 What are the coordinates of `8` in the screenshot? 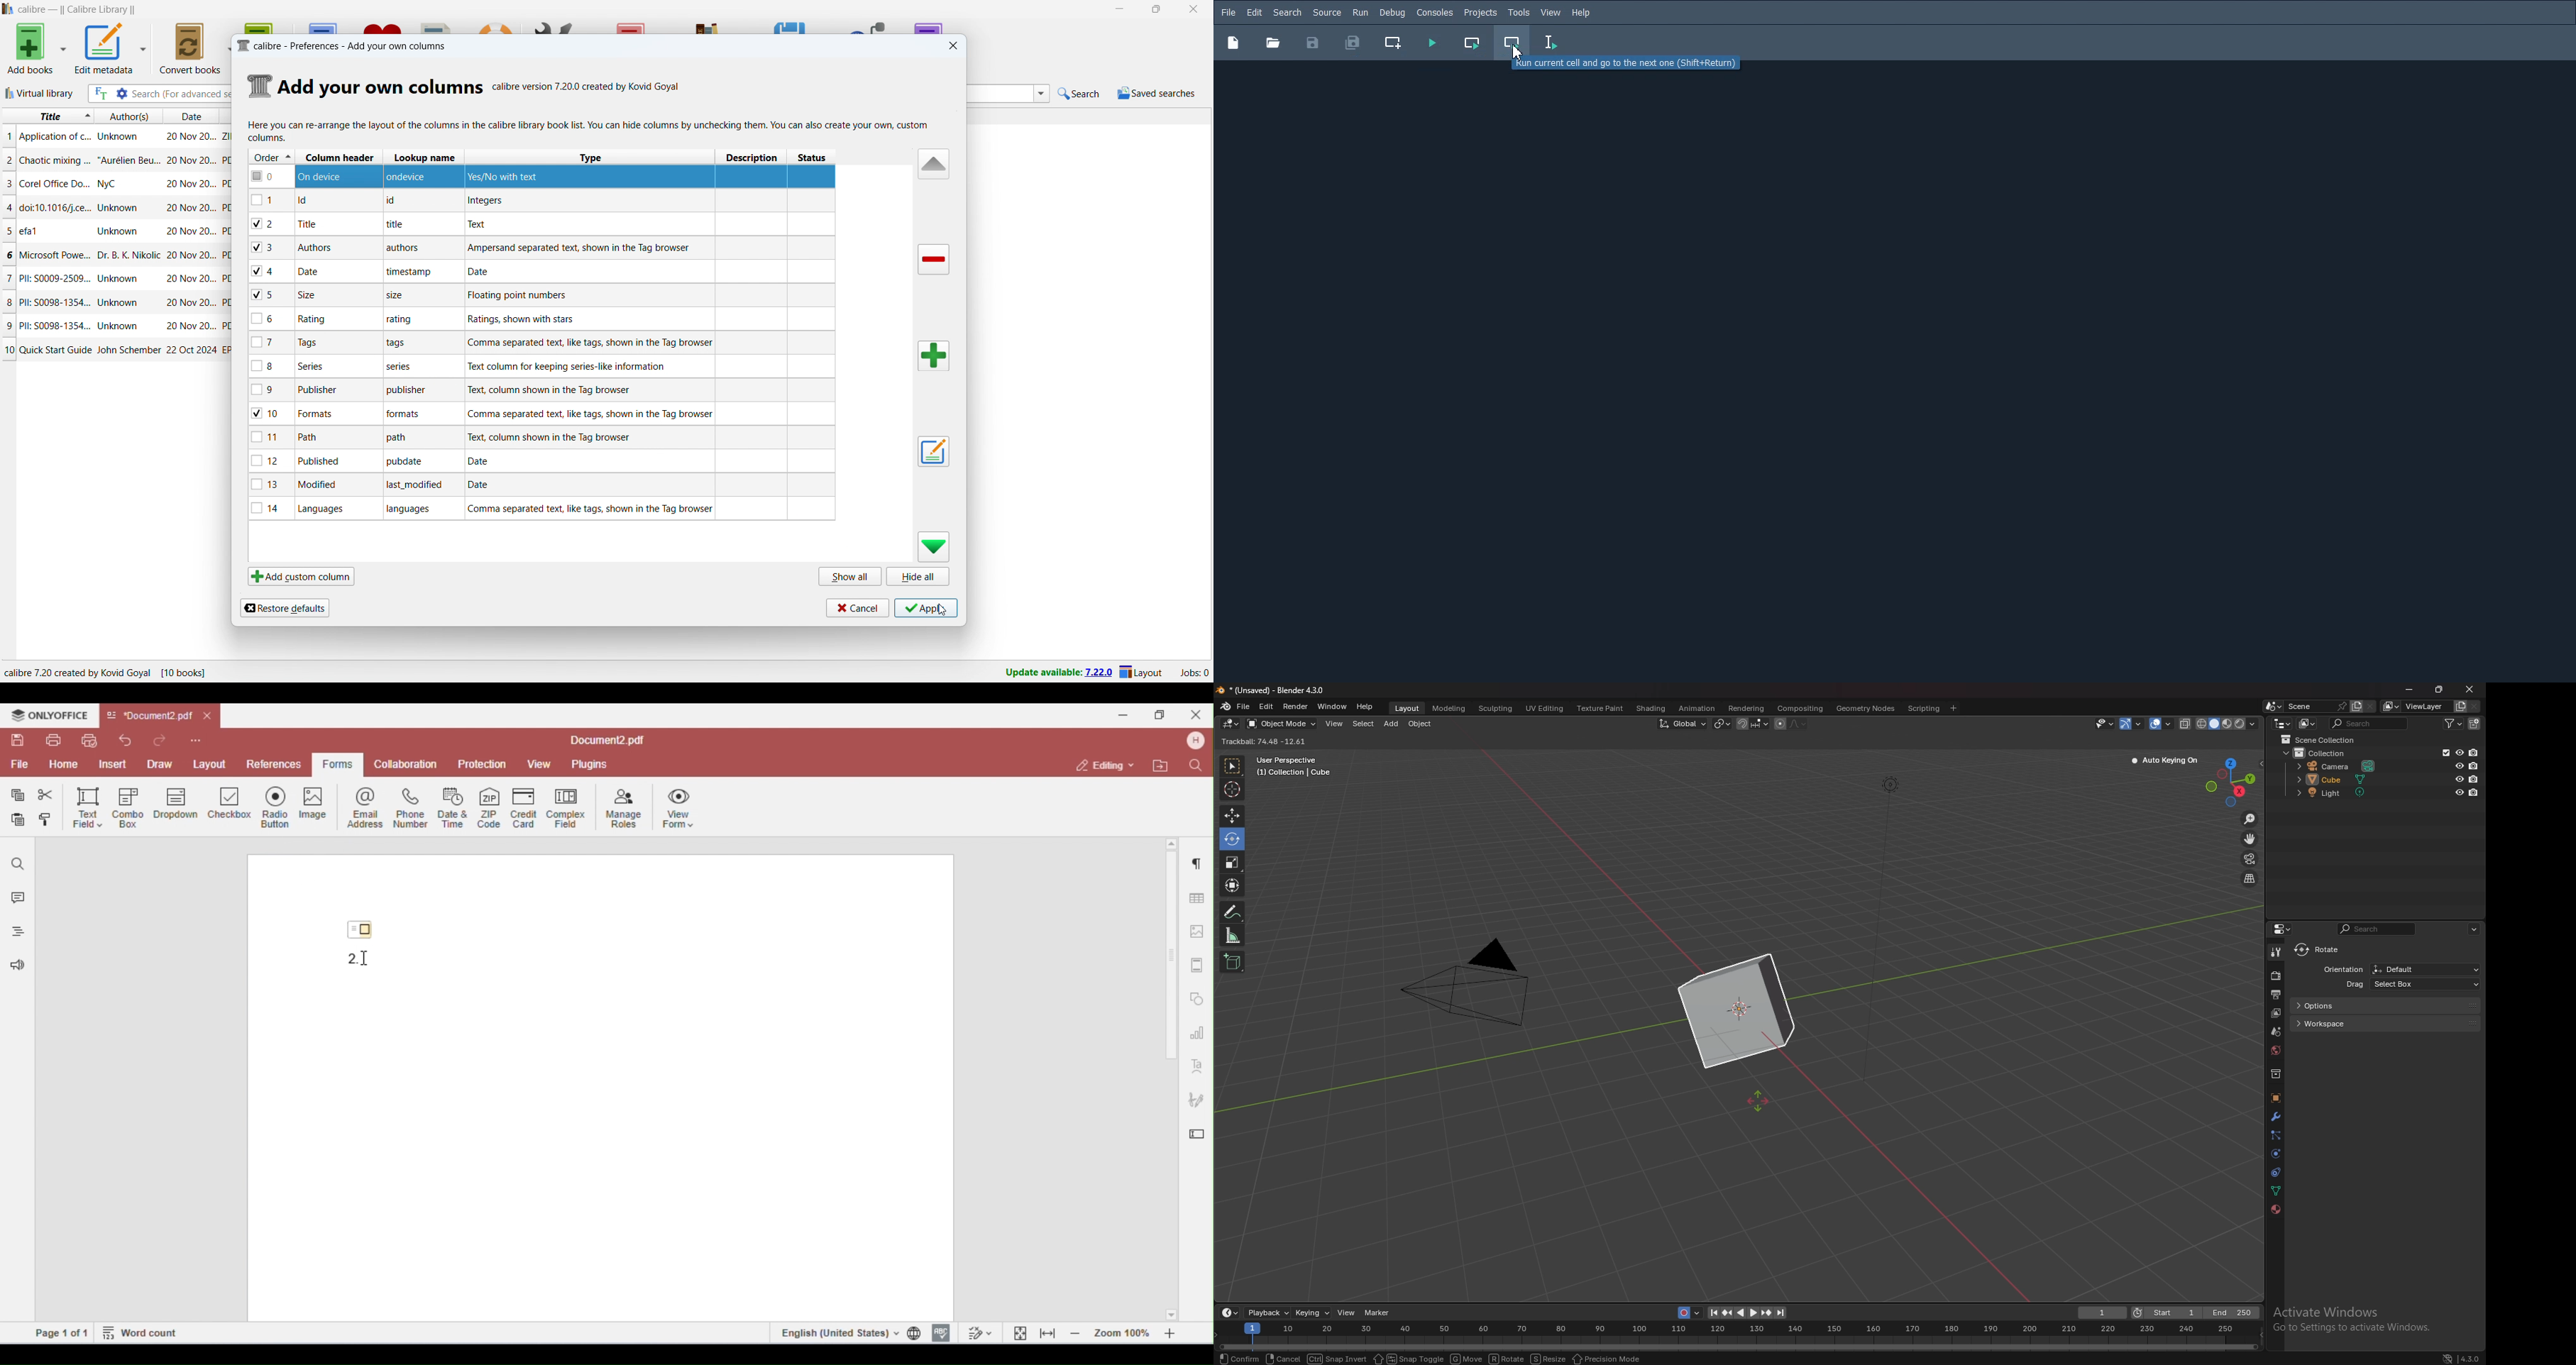 It's located at (8, 301).